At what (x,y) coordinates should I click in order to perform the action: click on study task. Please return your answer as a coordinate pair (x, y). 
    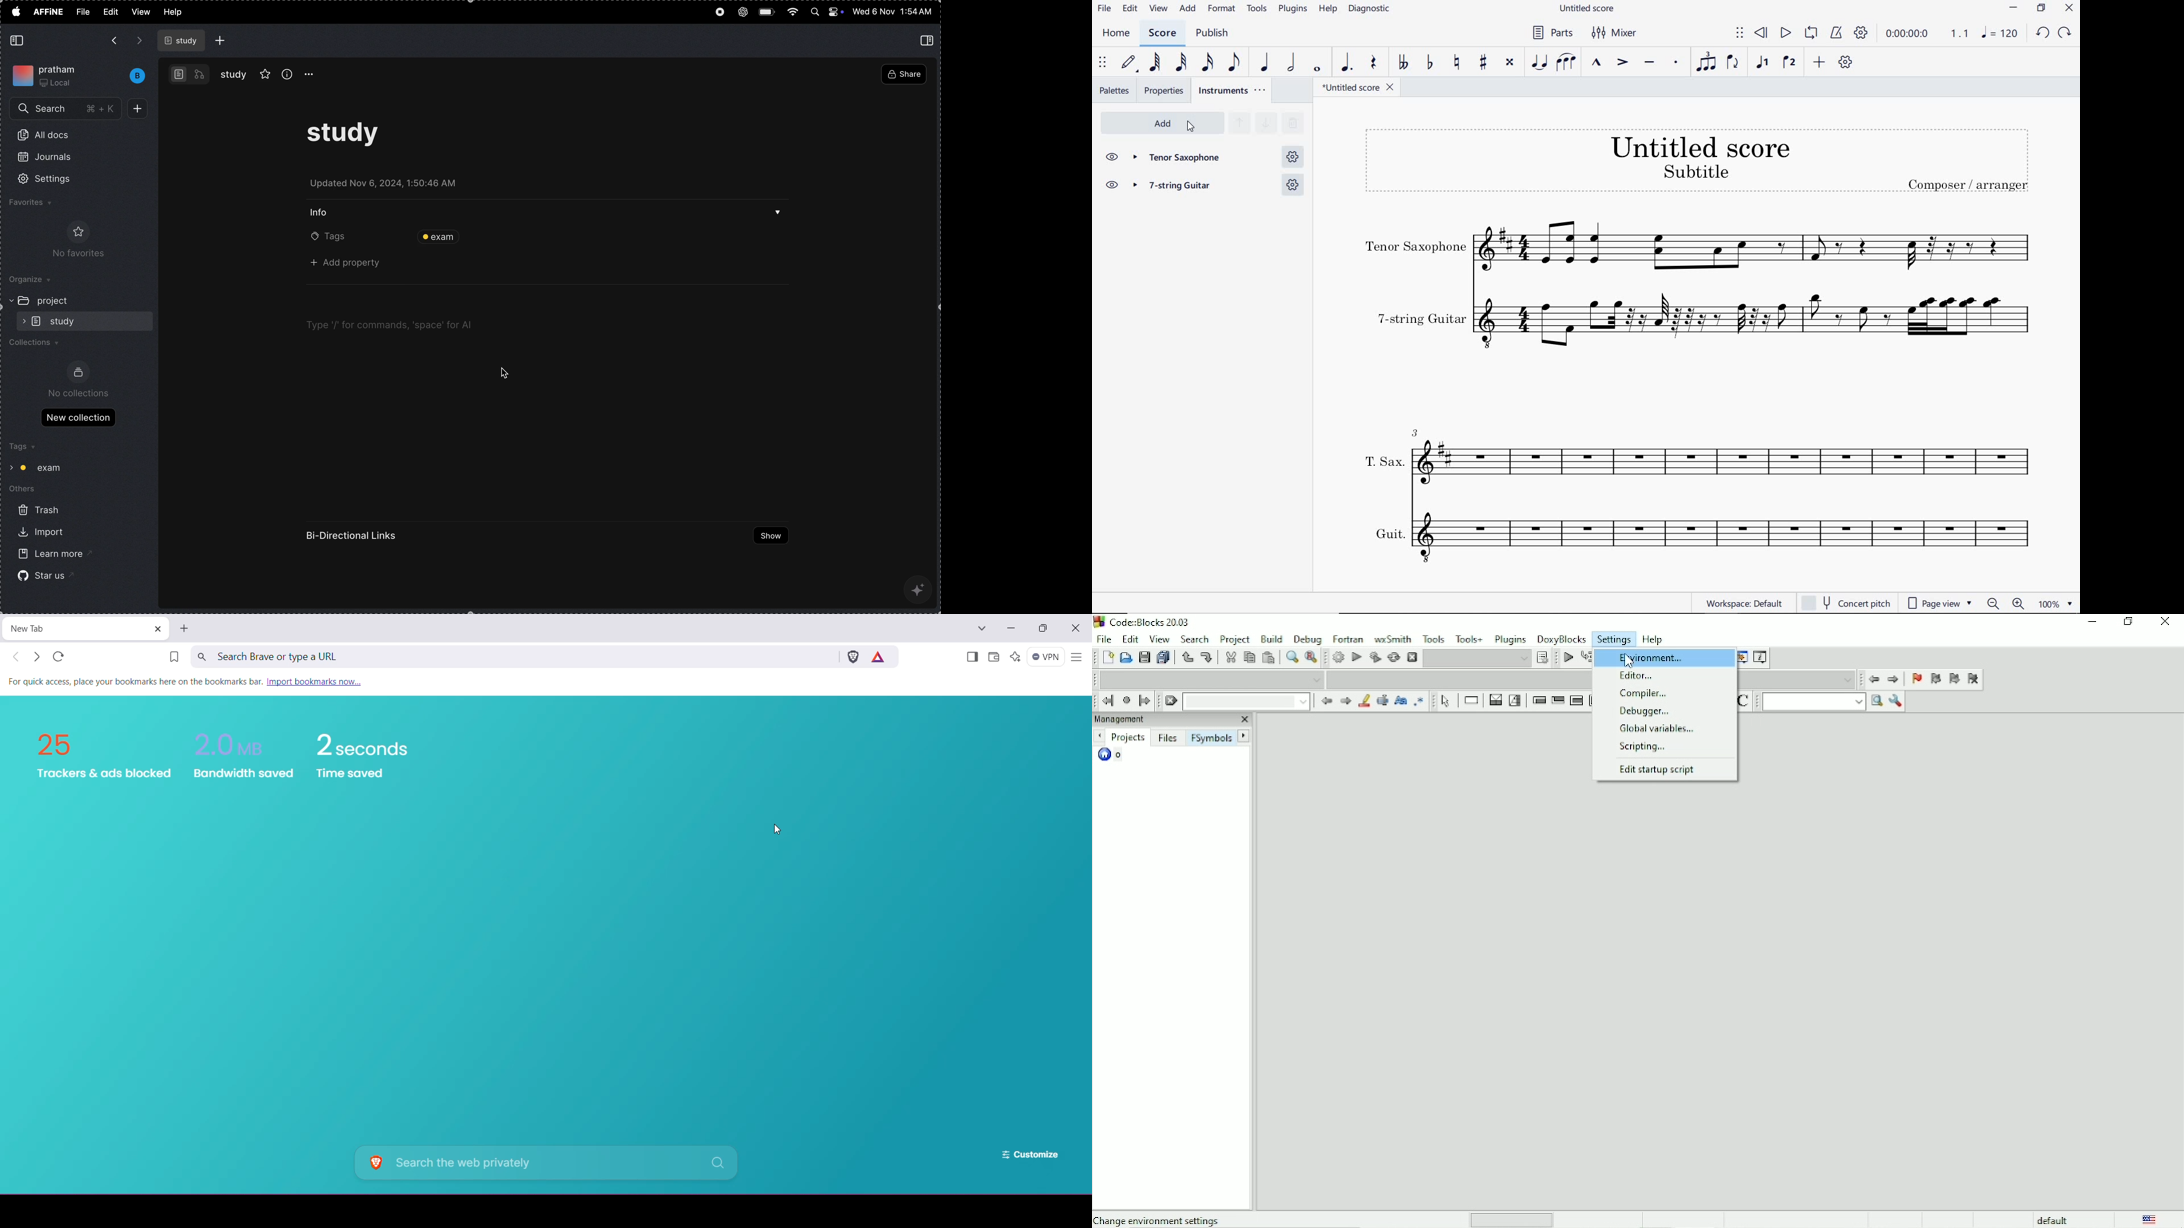
    Looking at the image, I should click on (350, 137).